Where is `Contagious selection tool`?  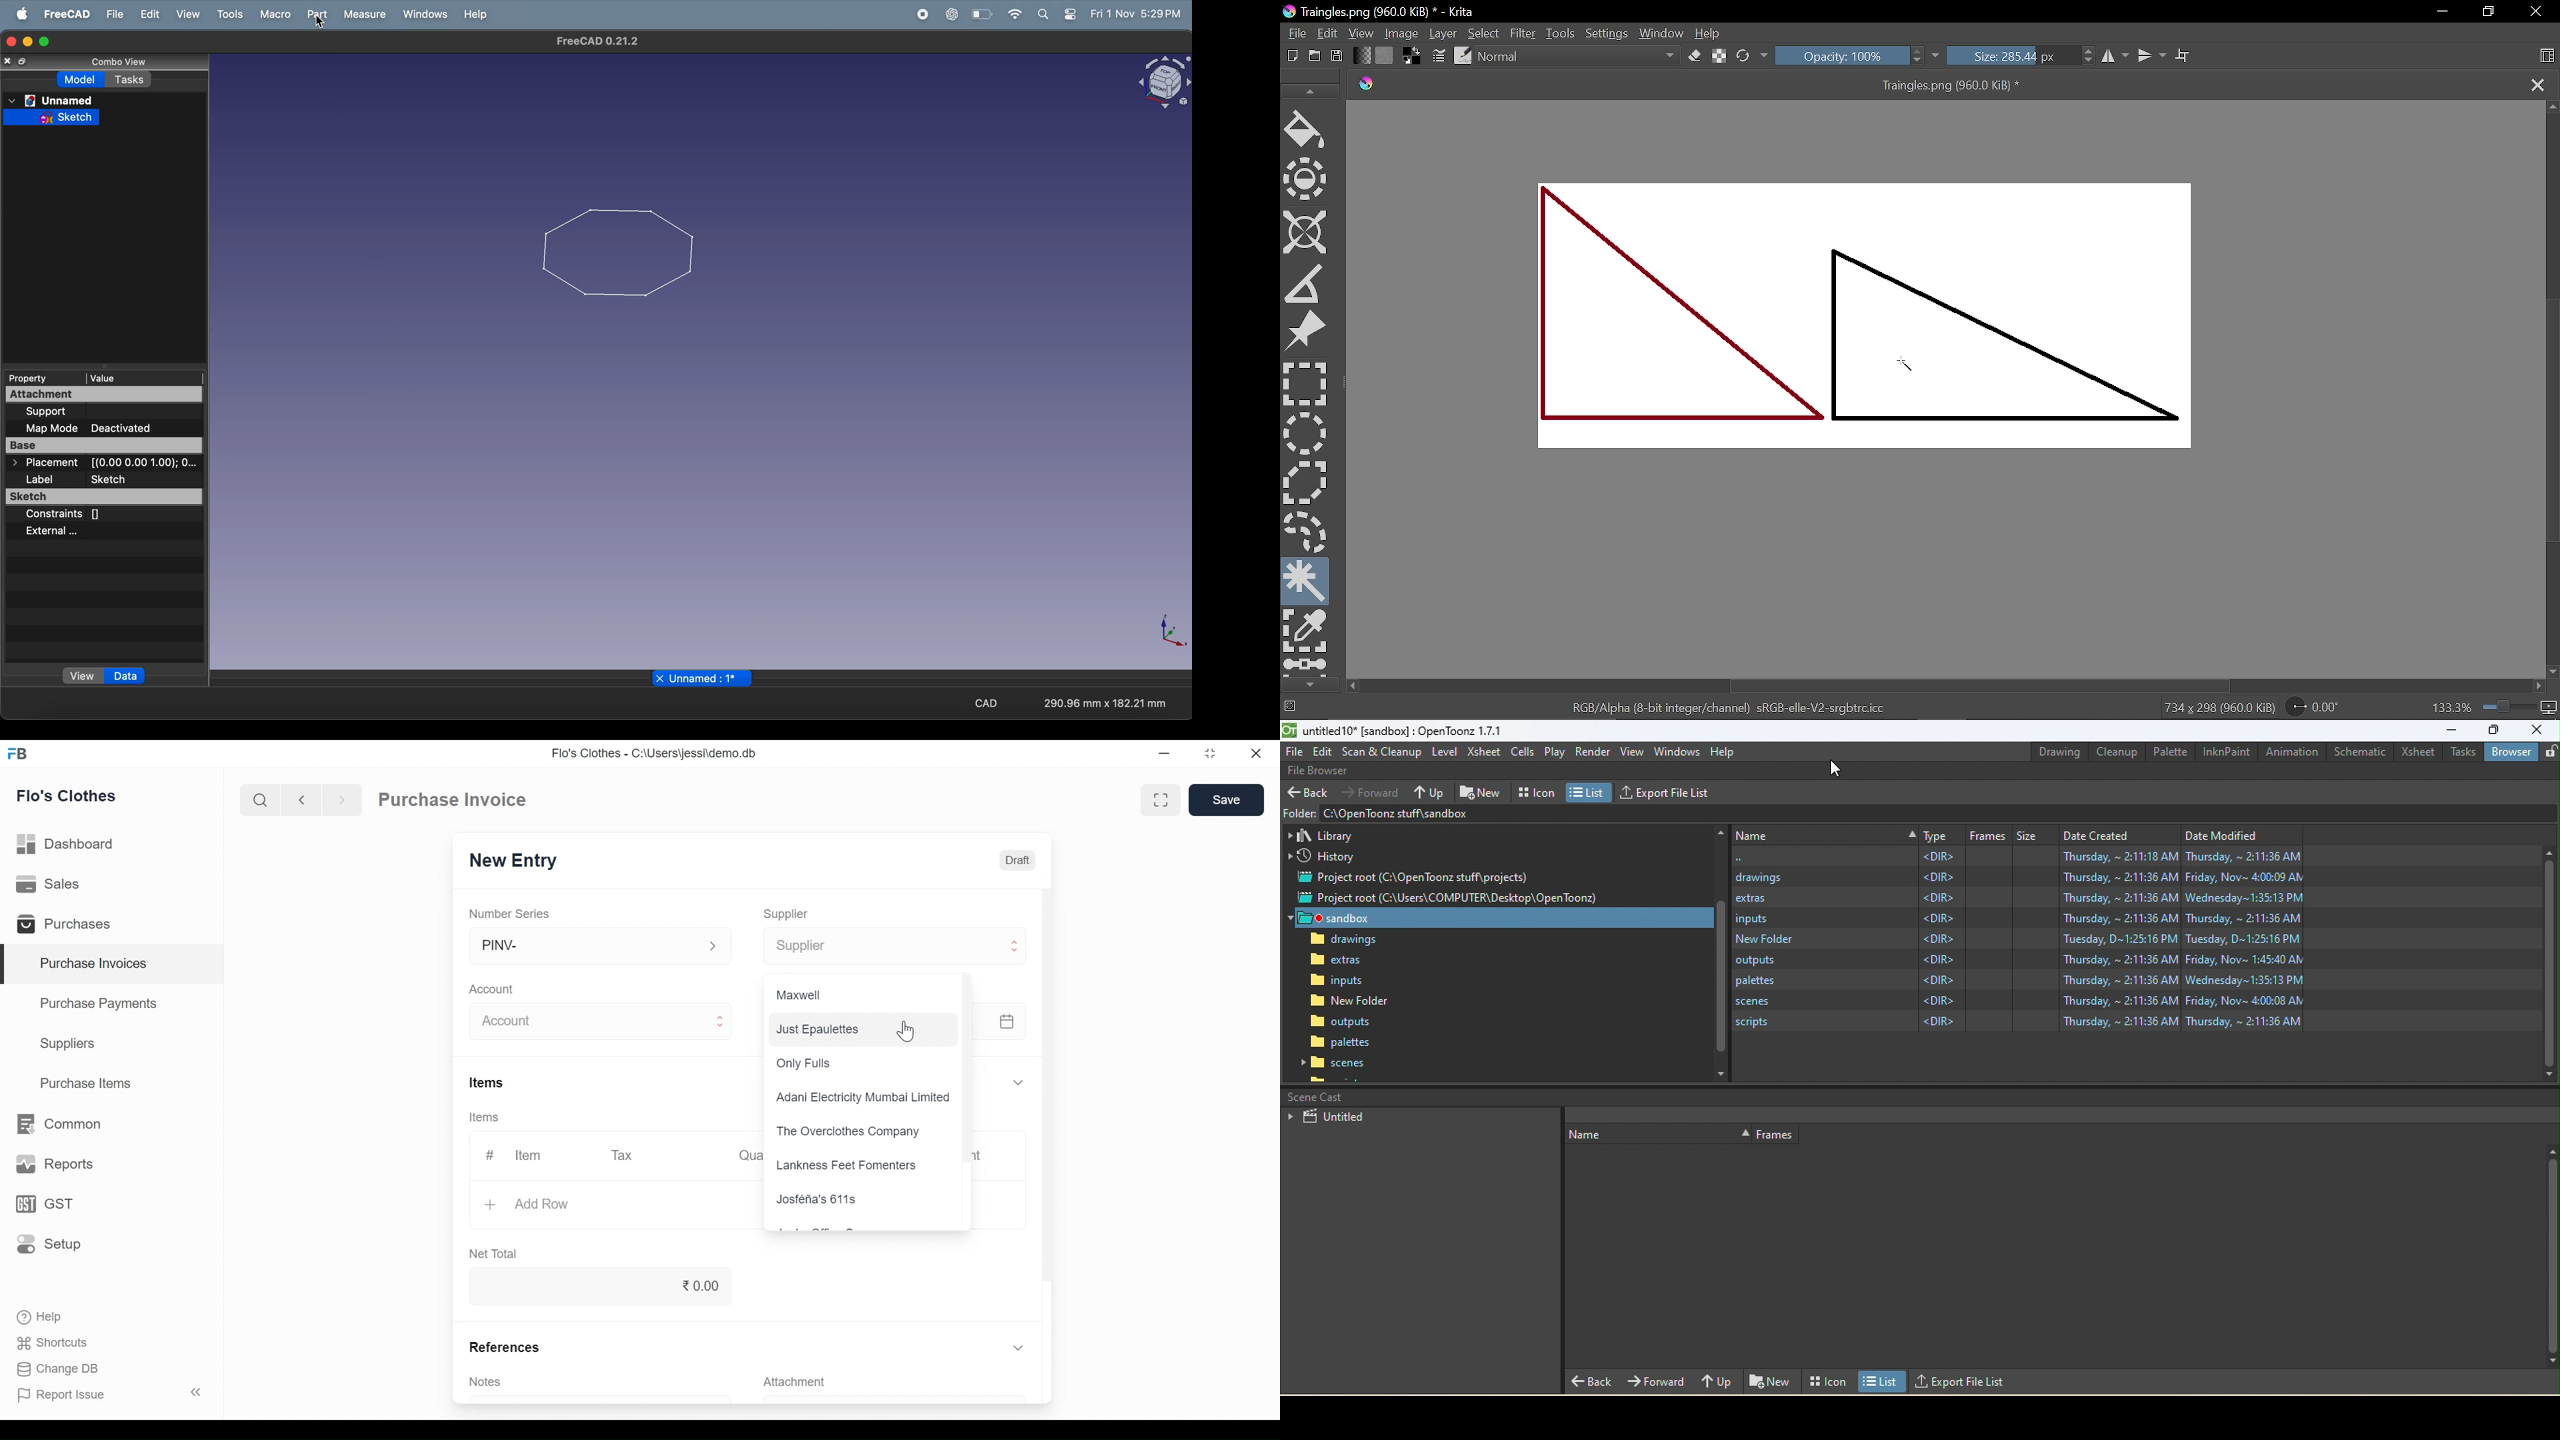
Contagious selection tool is located at coordinates (1307, 581).